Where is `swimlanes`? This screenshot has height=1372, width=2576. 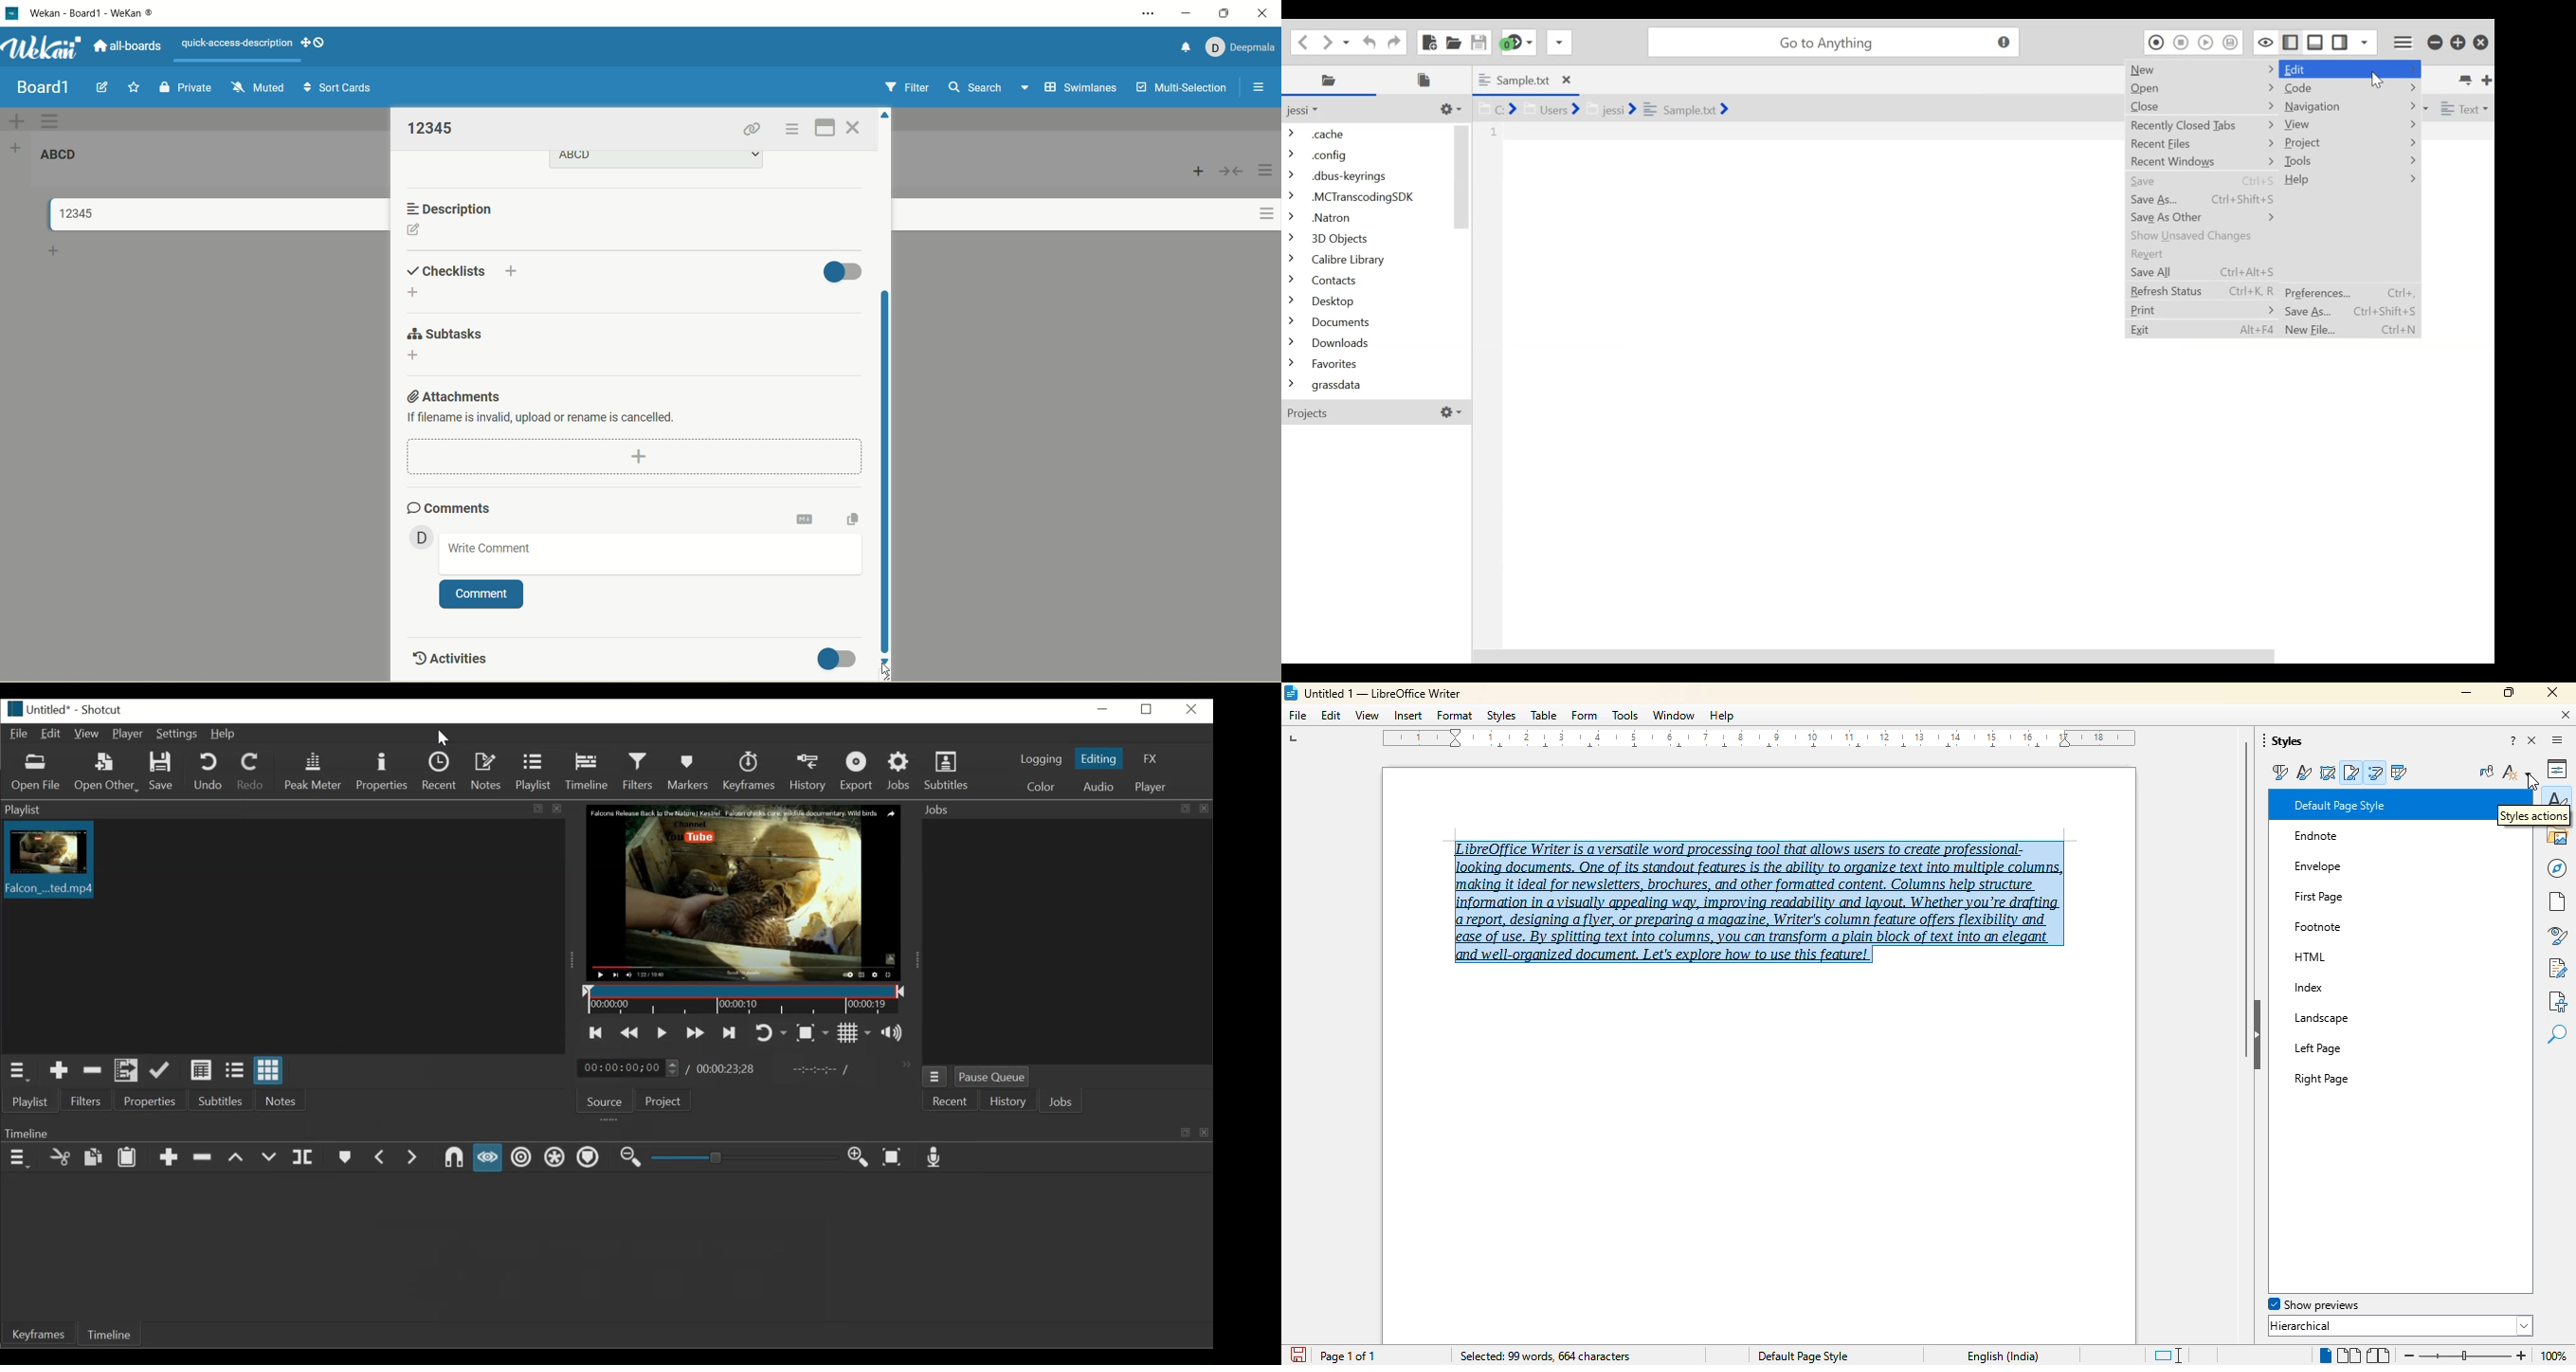
swimlanes is located at coordinates (1083, 89).